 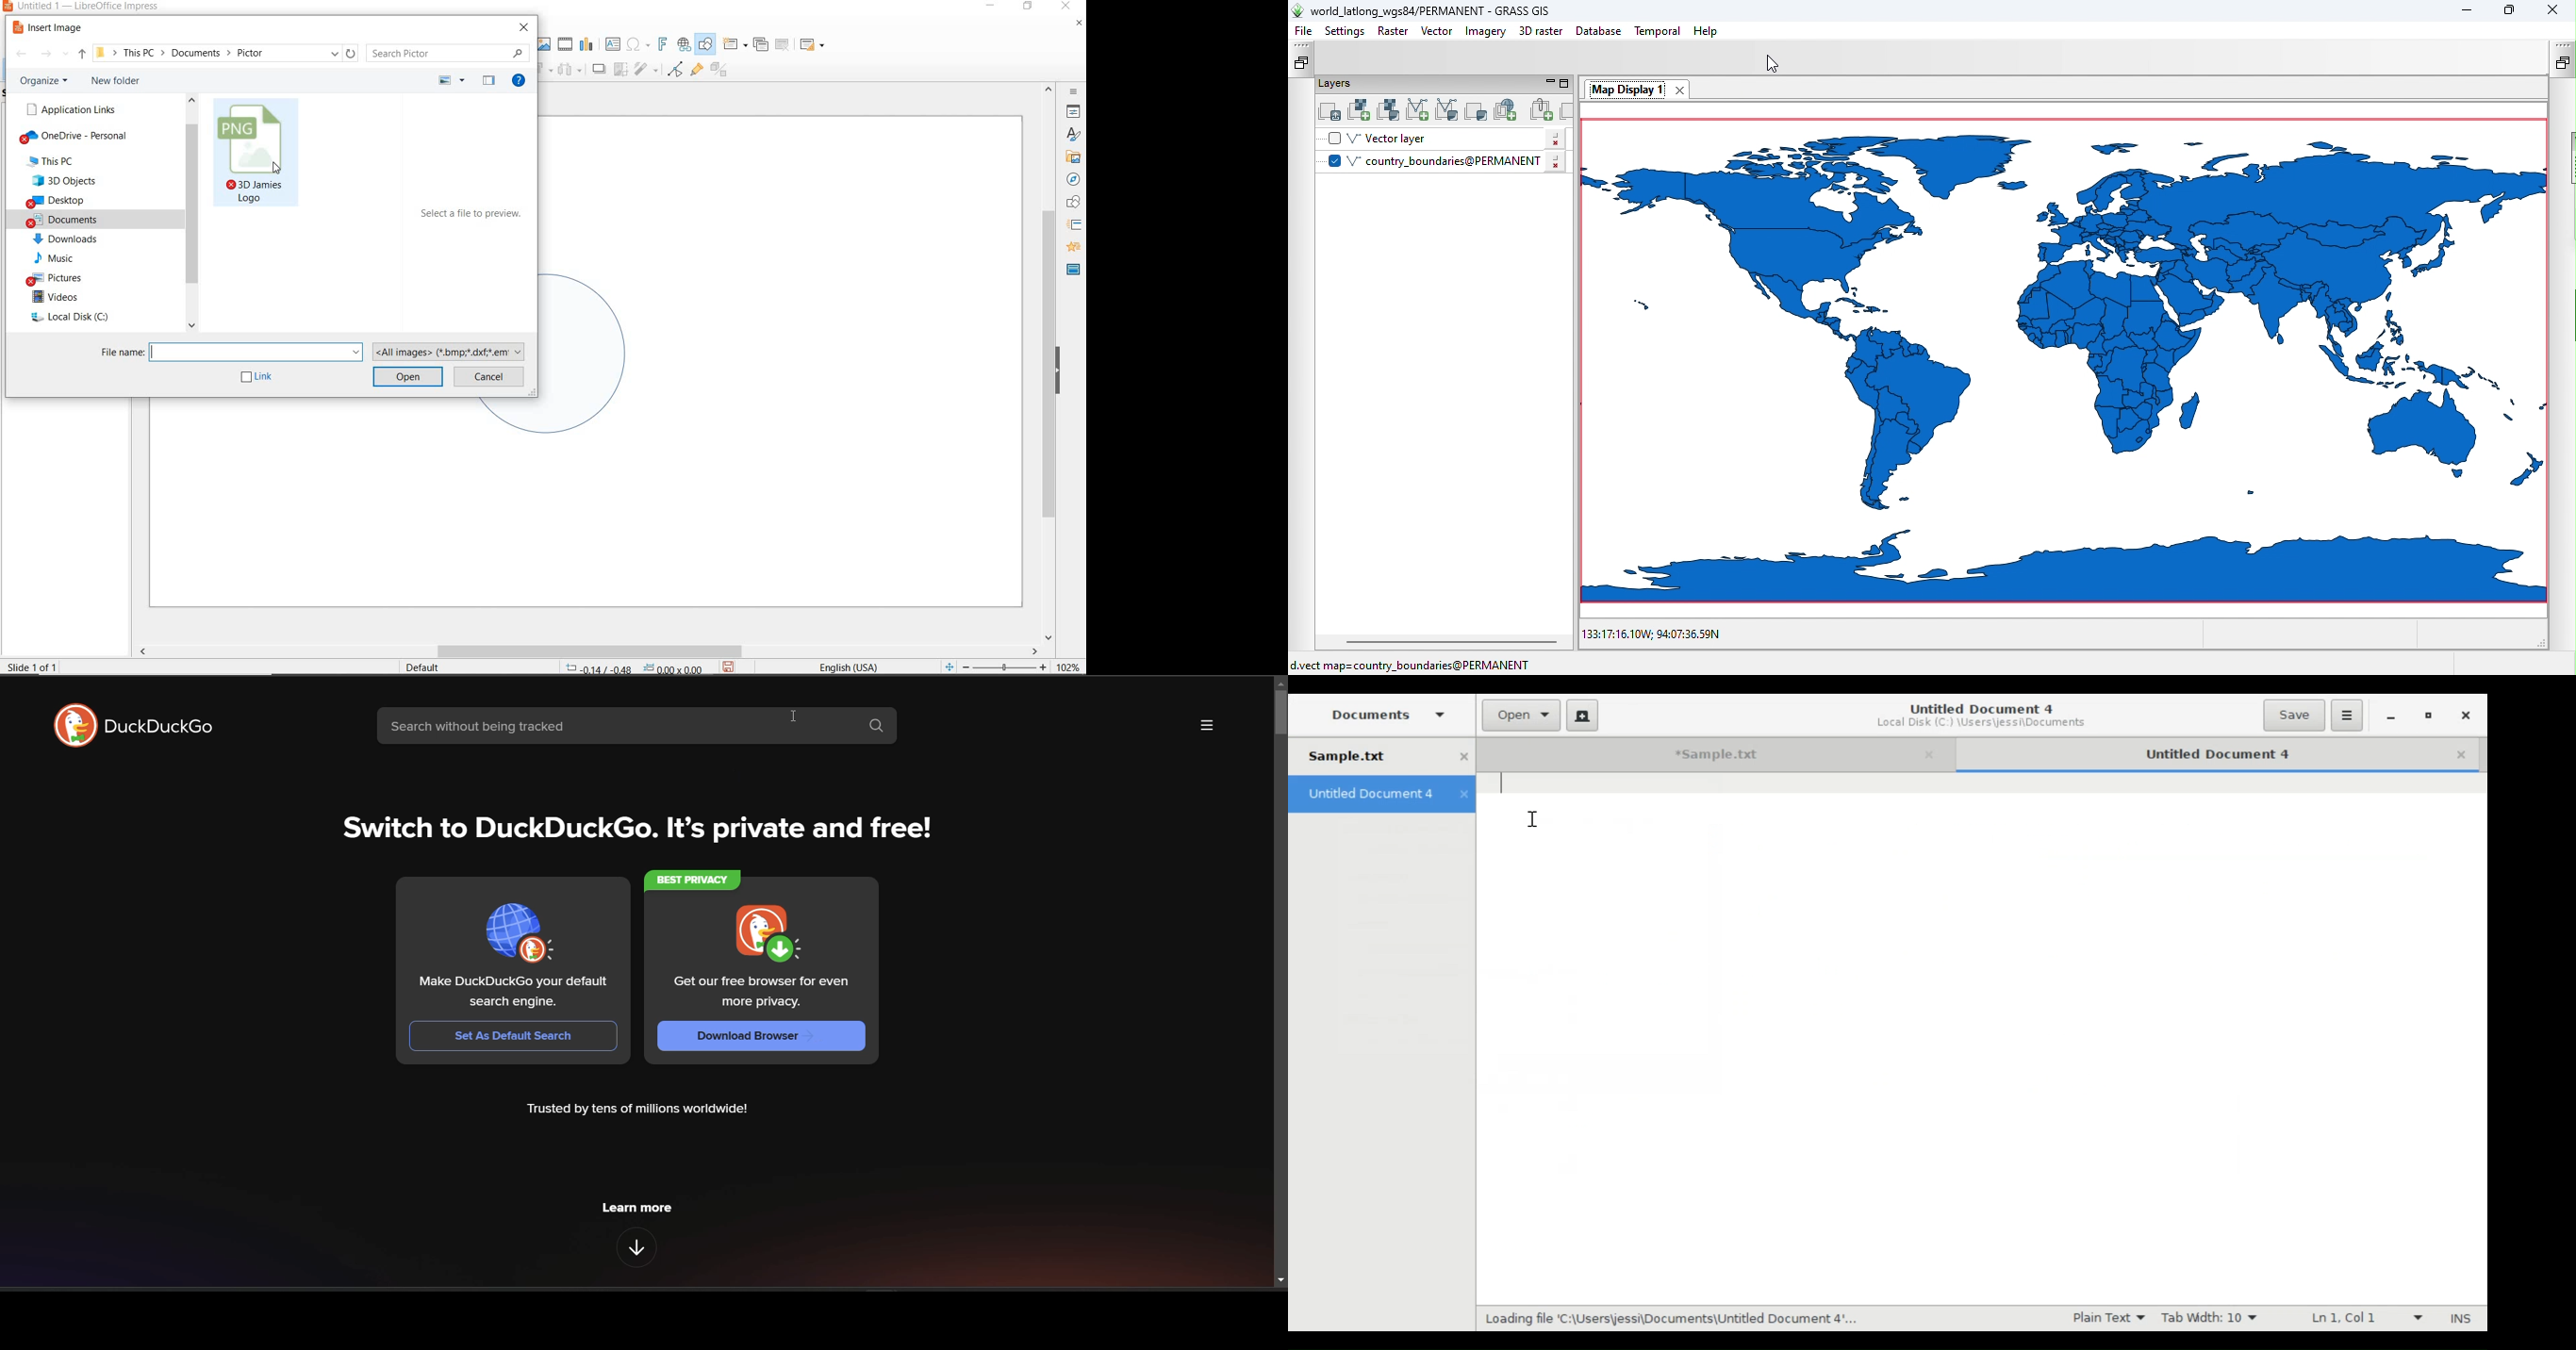 What do you see at coordinates (453, 81) in the screenshot?
I see `change your view` at bounding box center [453, 81].